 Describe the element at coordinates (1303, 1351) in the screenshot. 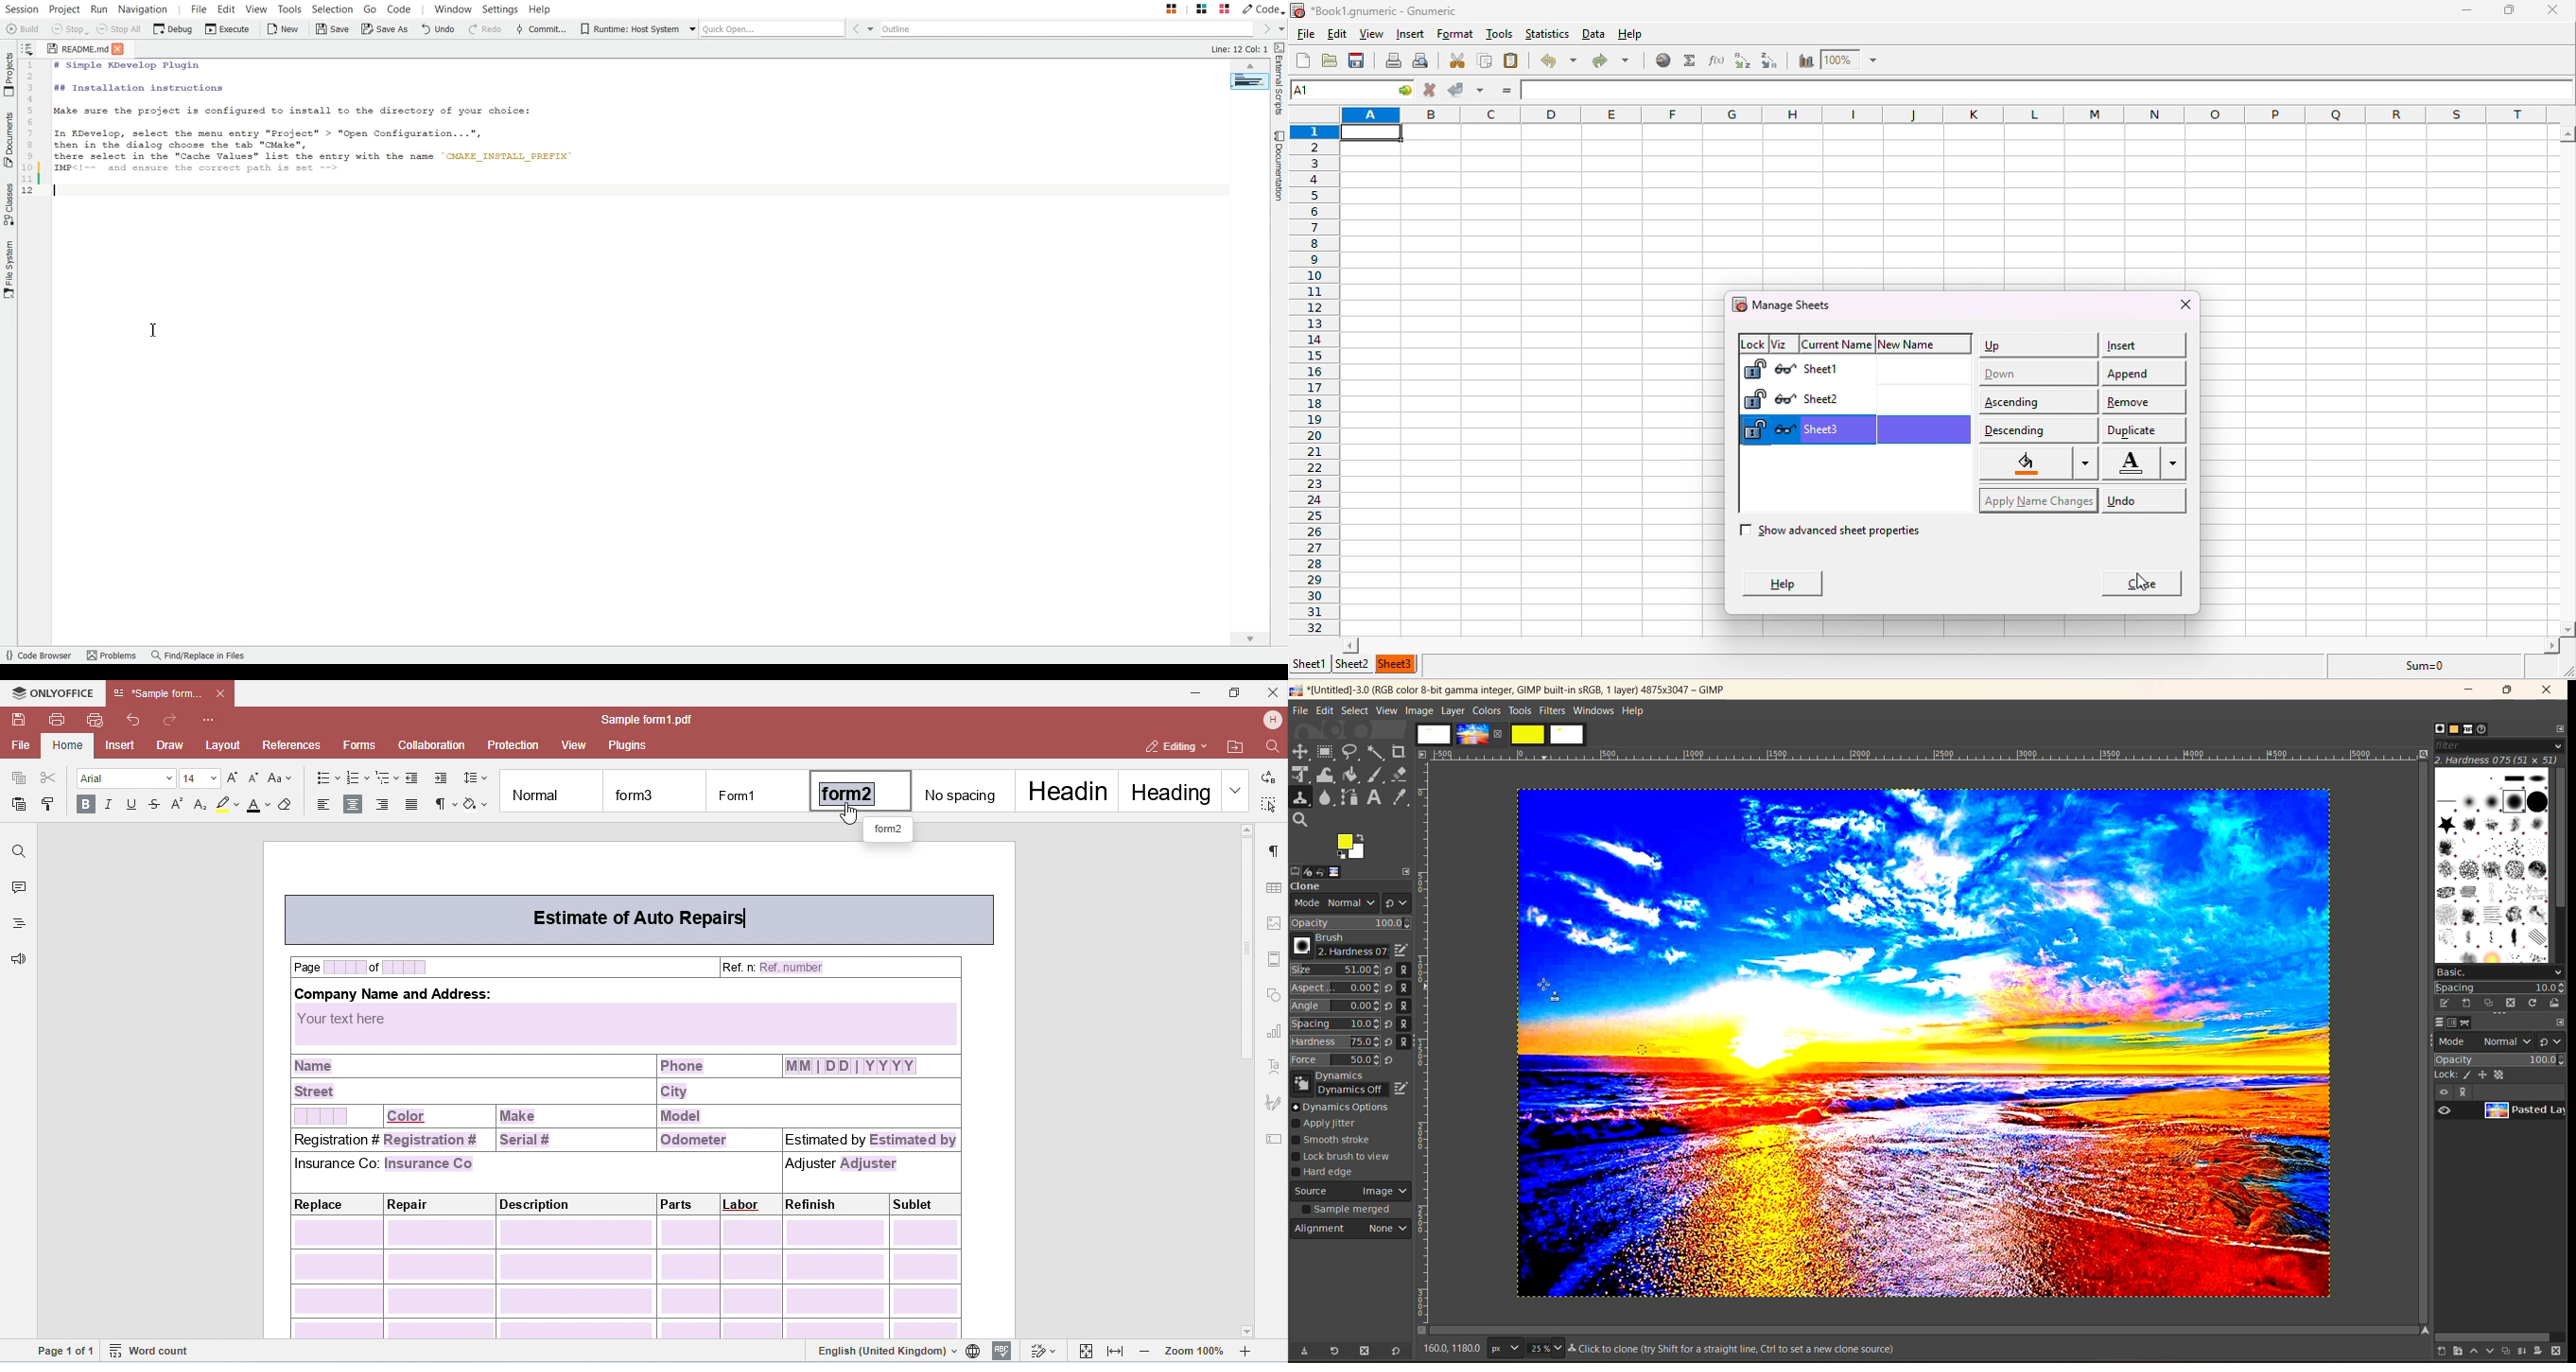

I see `save tool preset` at that location.